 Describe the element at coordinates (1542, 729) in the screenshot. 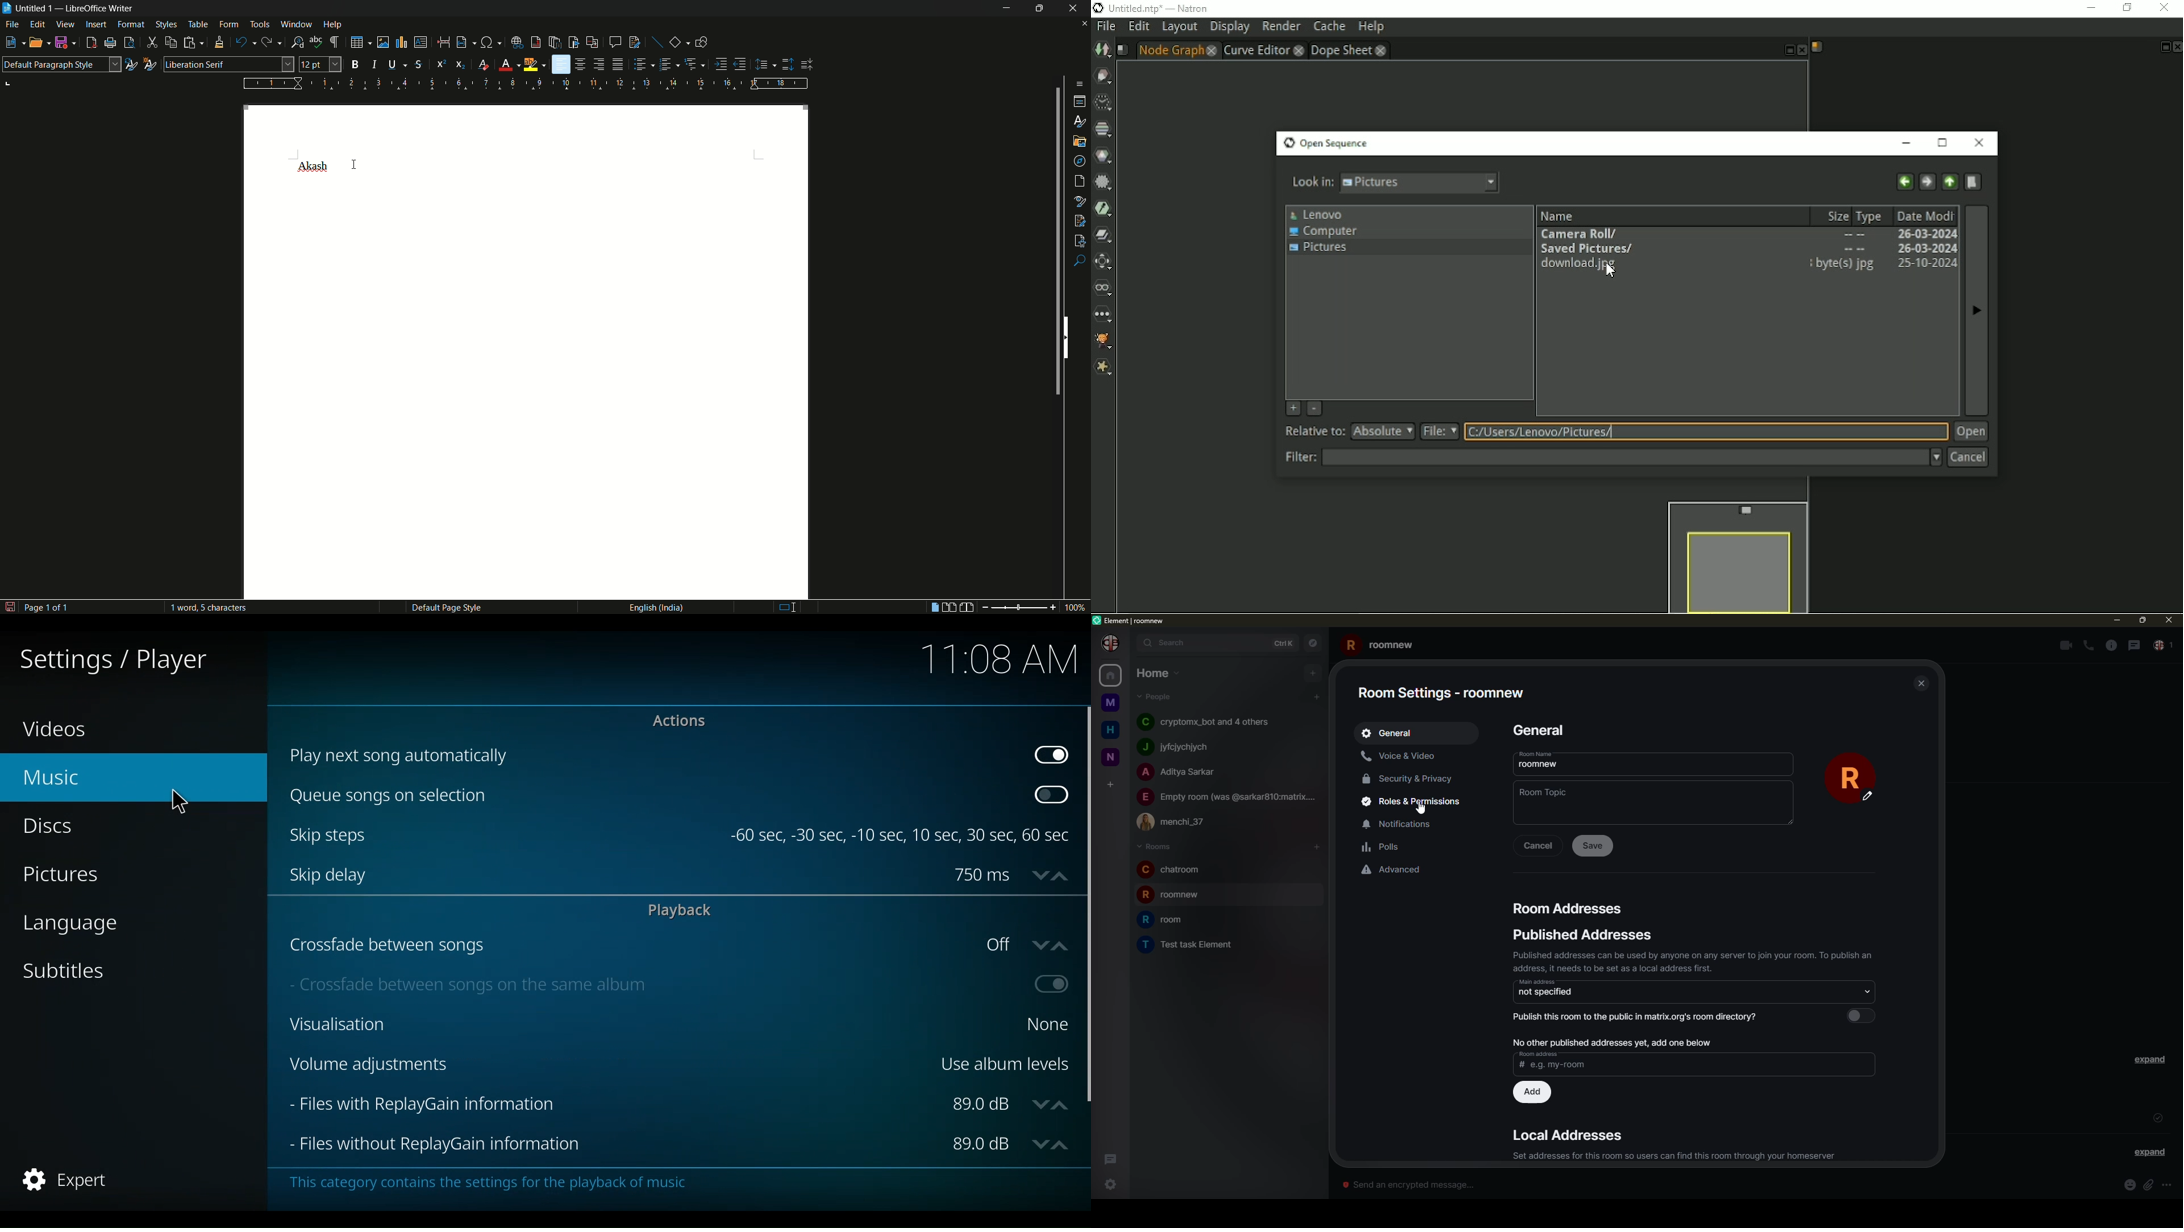

I see `general` at that location.